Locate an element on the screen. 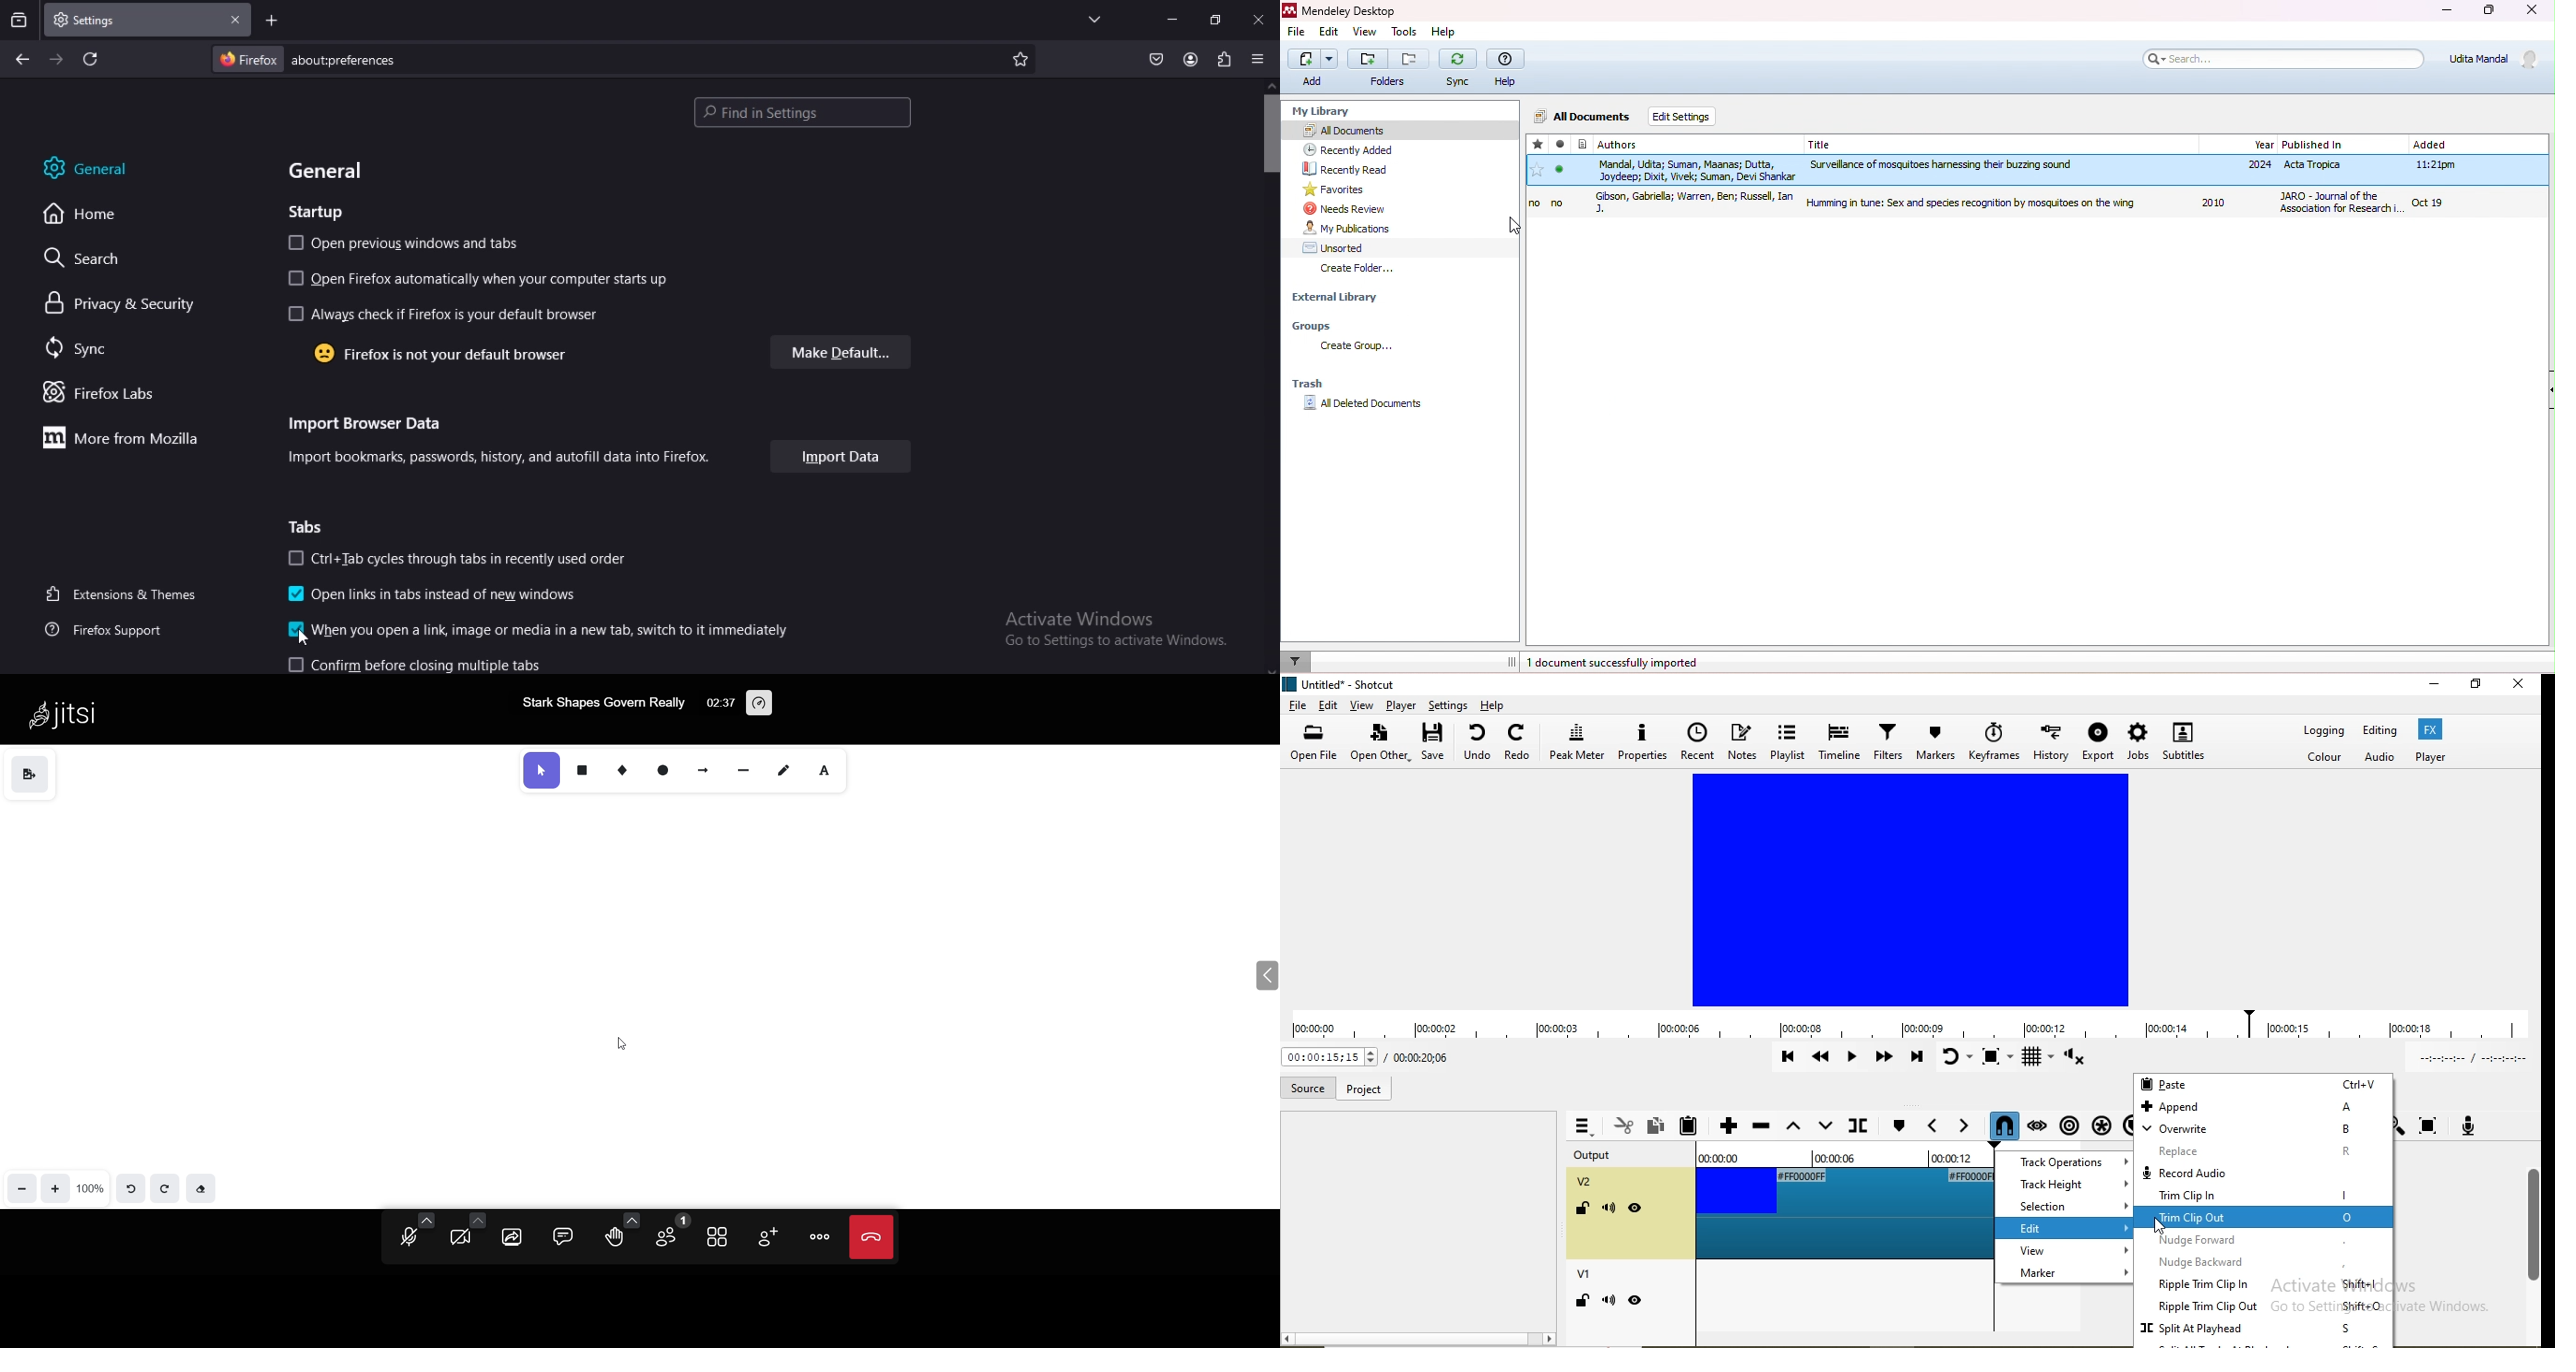 This screenshot has height=1372, width=2576. recently read is located at coordinates (1348, 169).